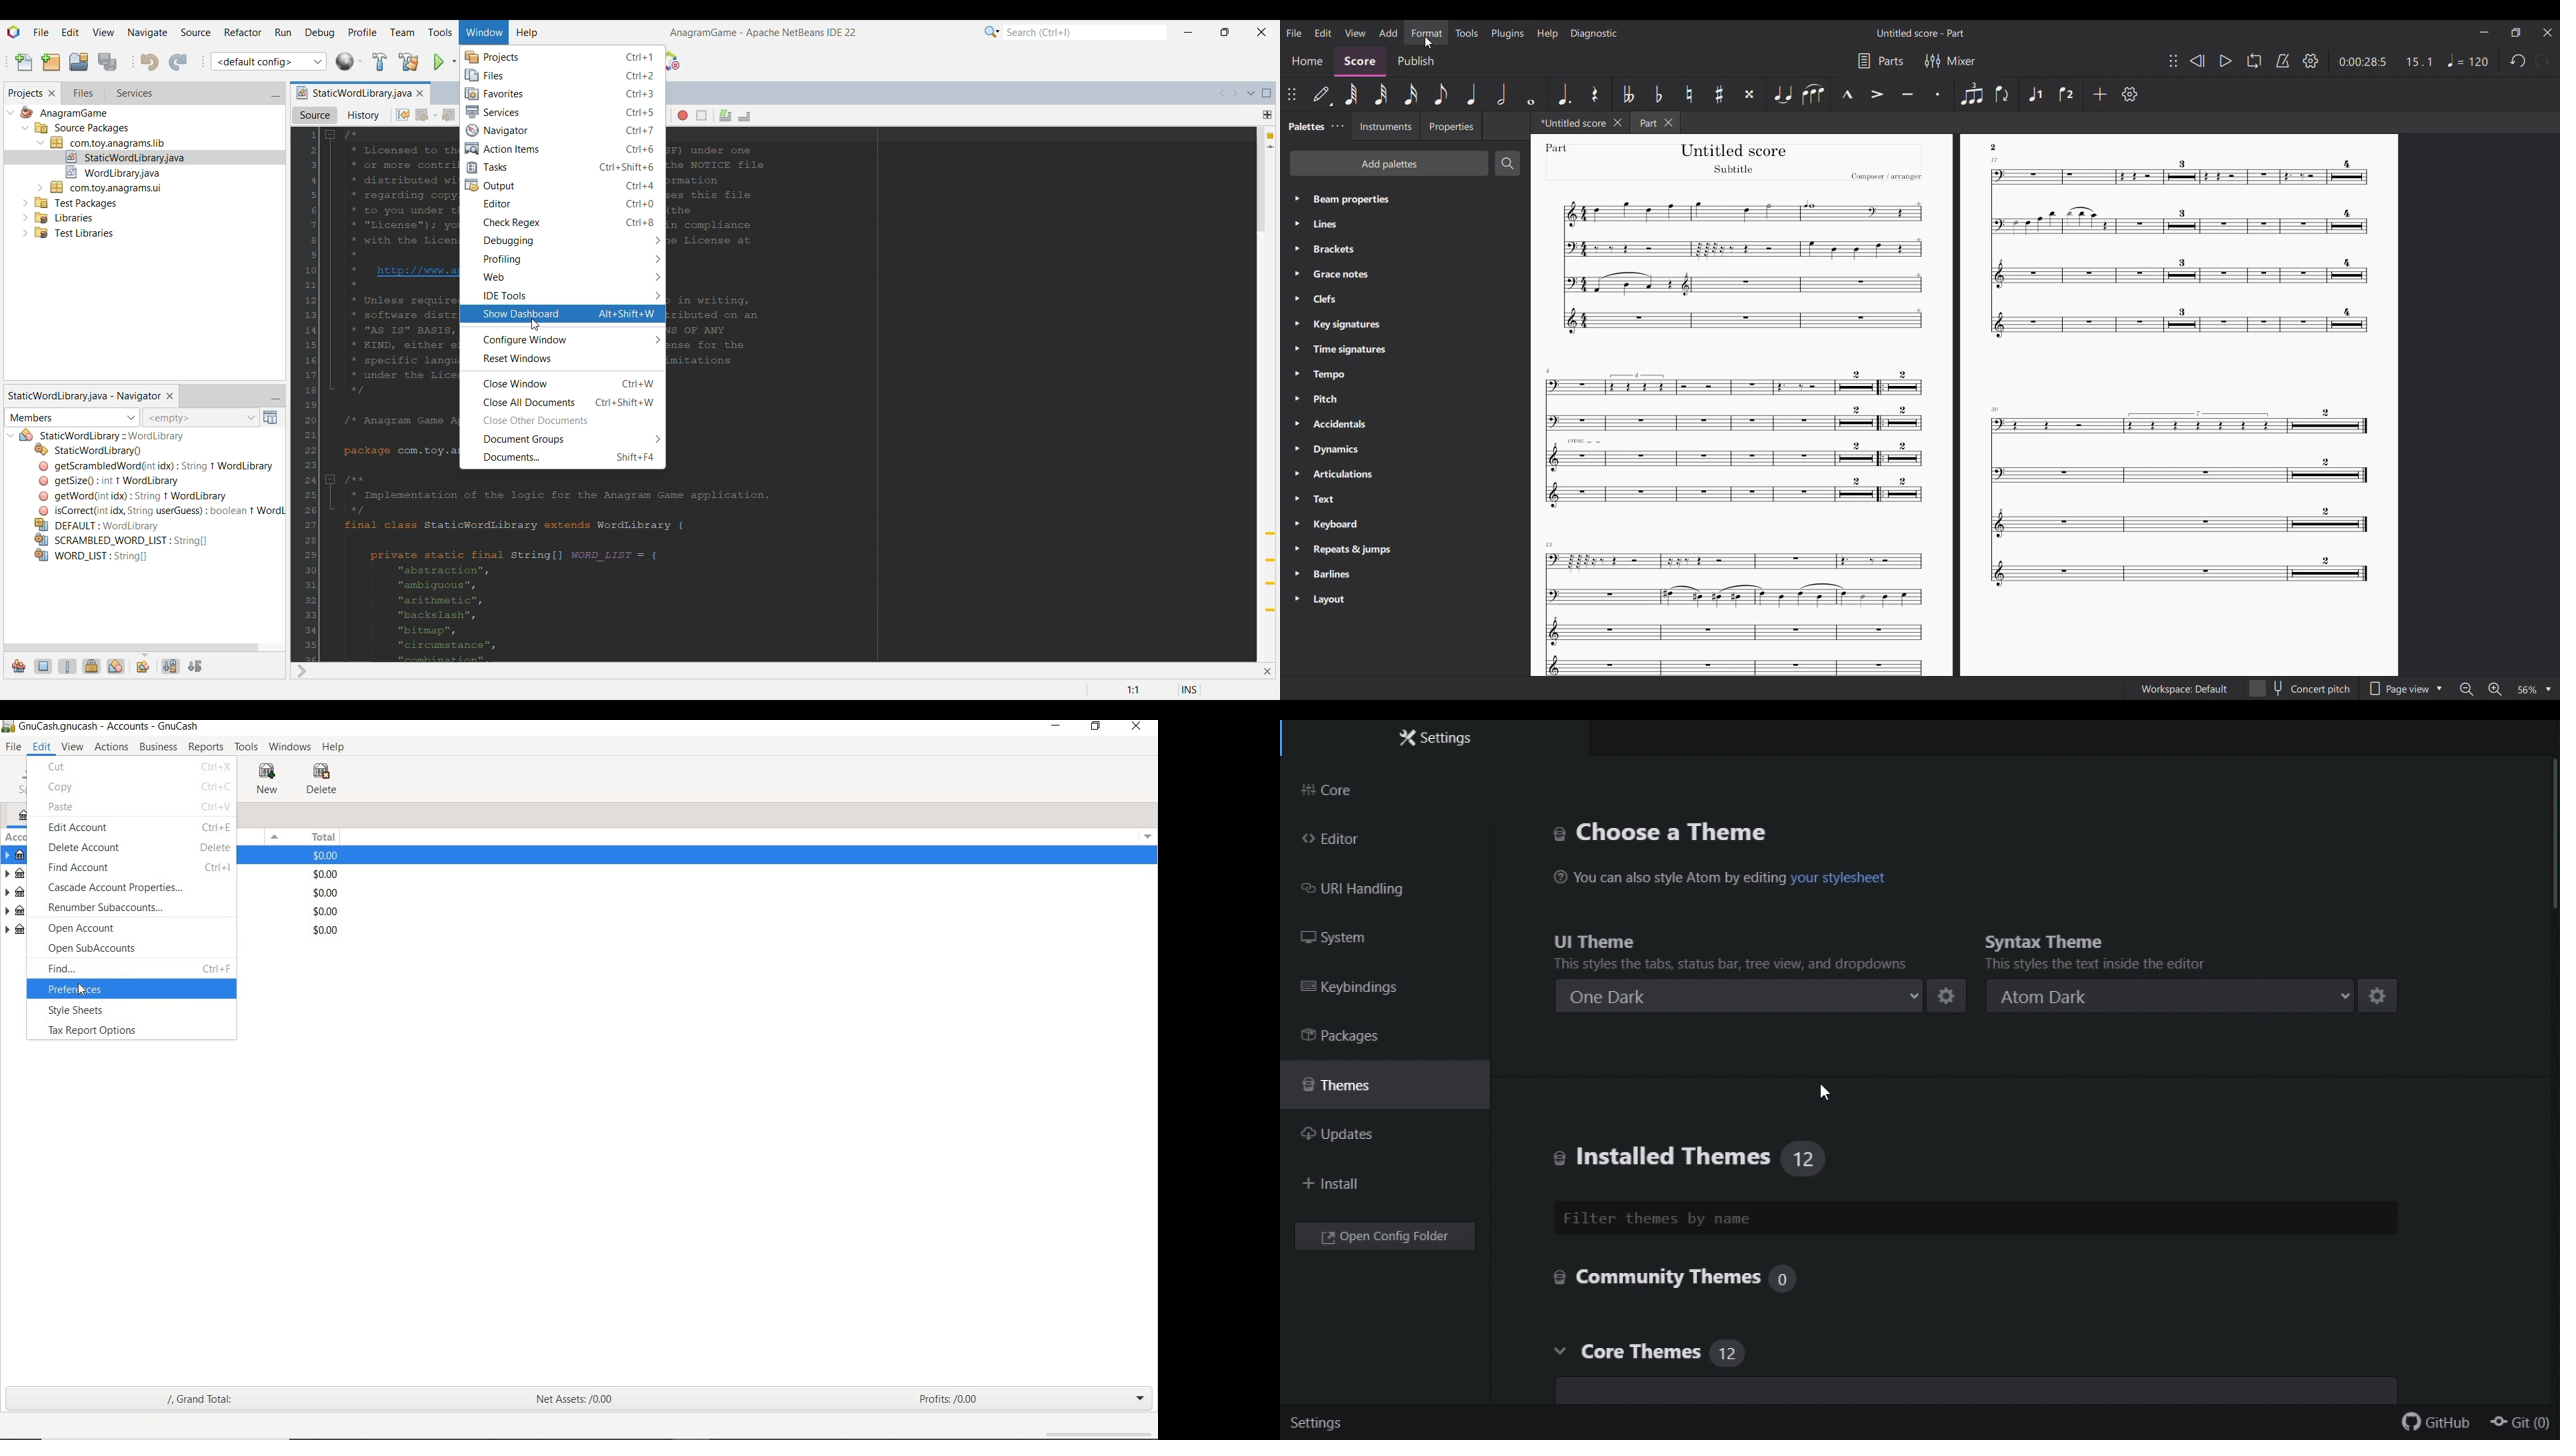  What do you see at coordinates (1876, 94) in the screenshot?
I see `Accent` at bounding box center [1876, 94].